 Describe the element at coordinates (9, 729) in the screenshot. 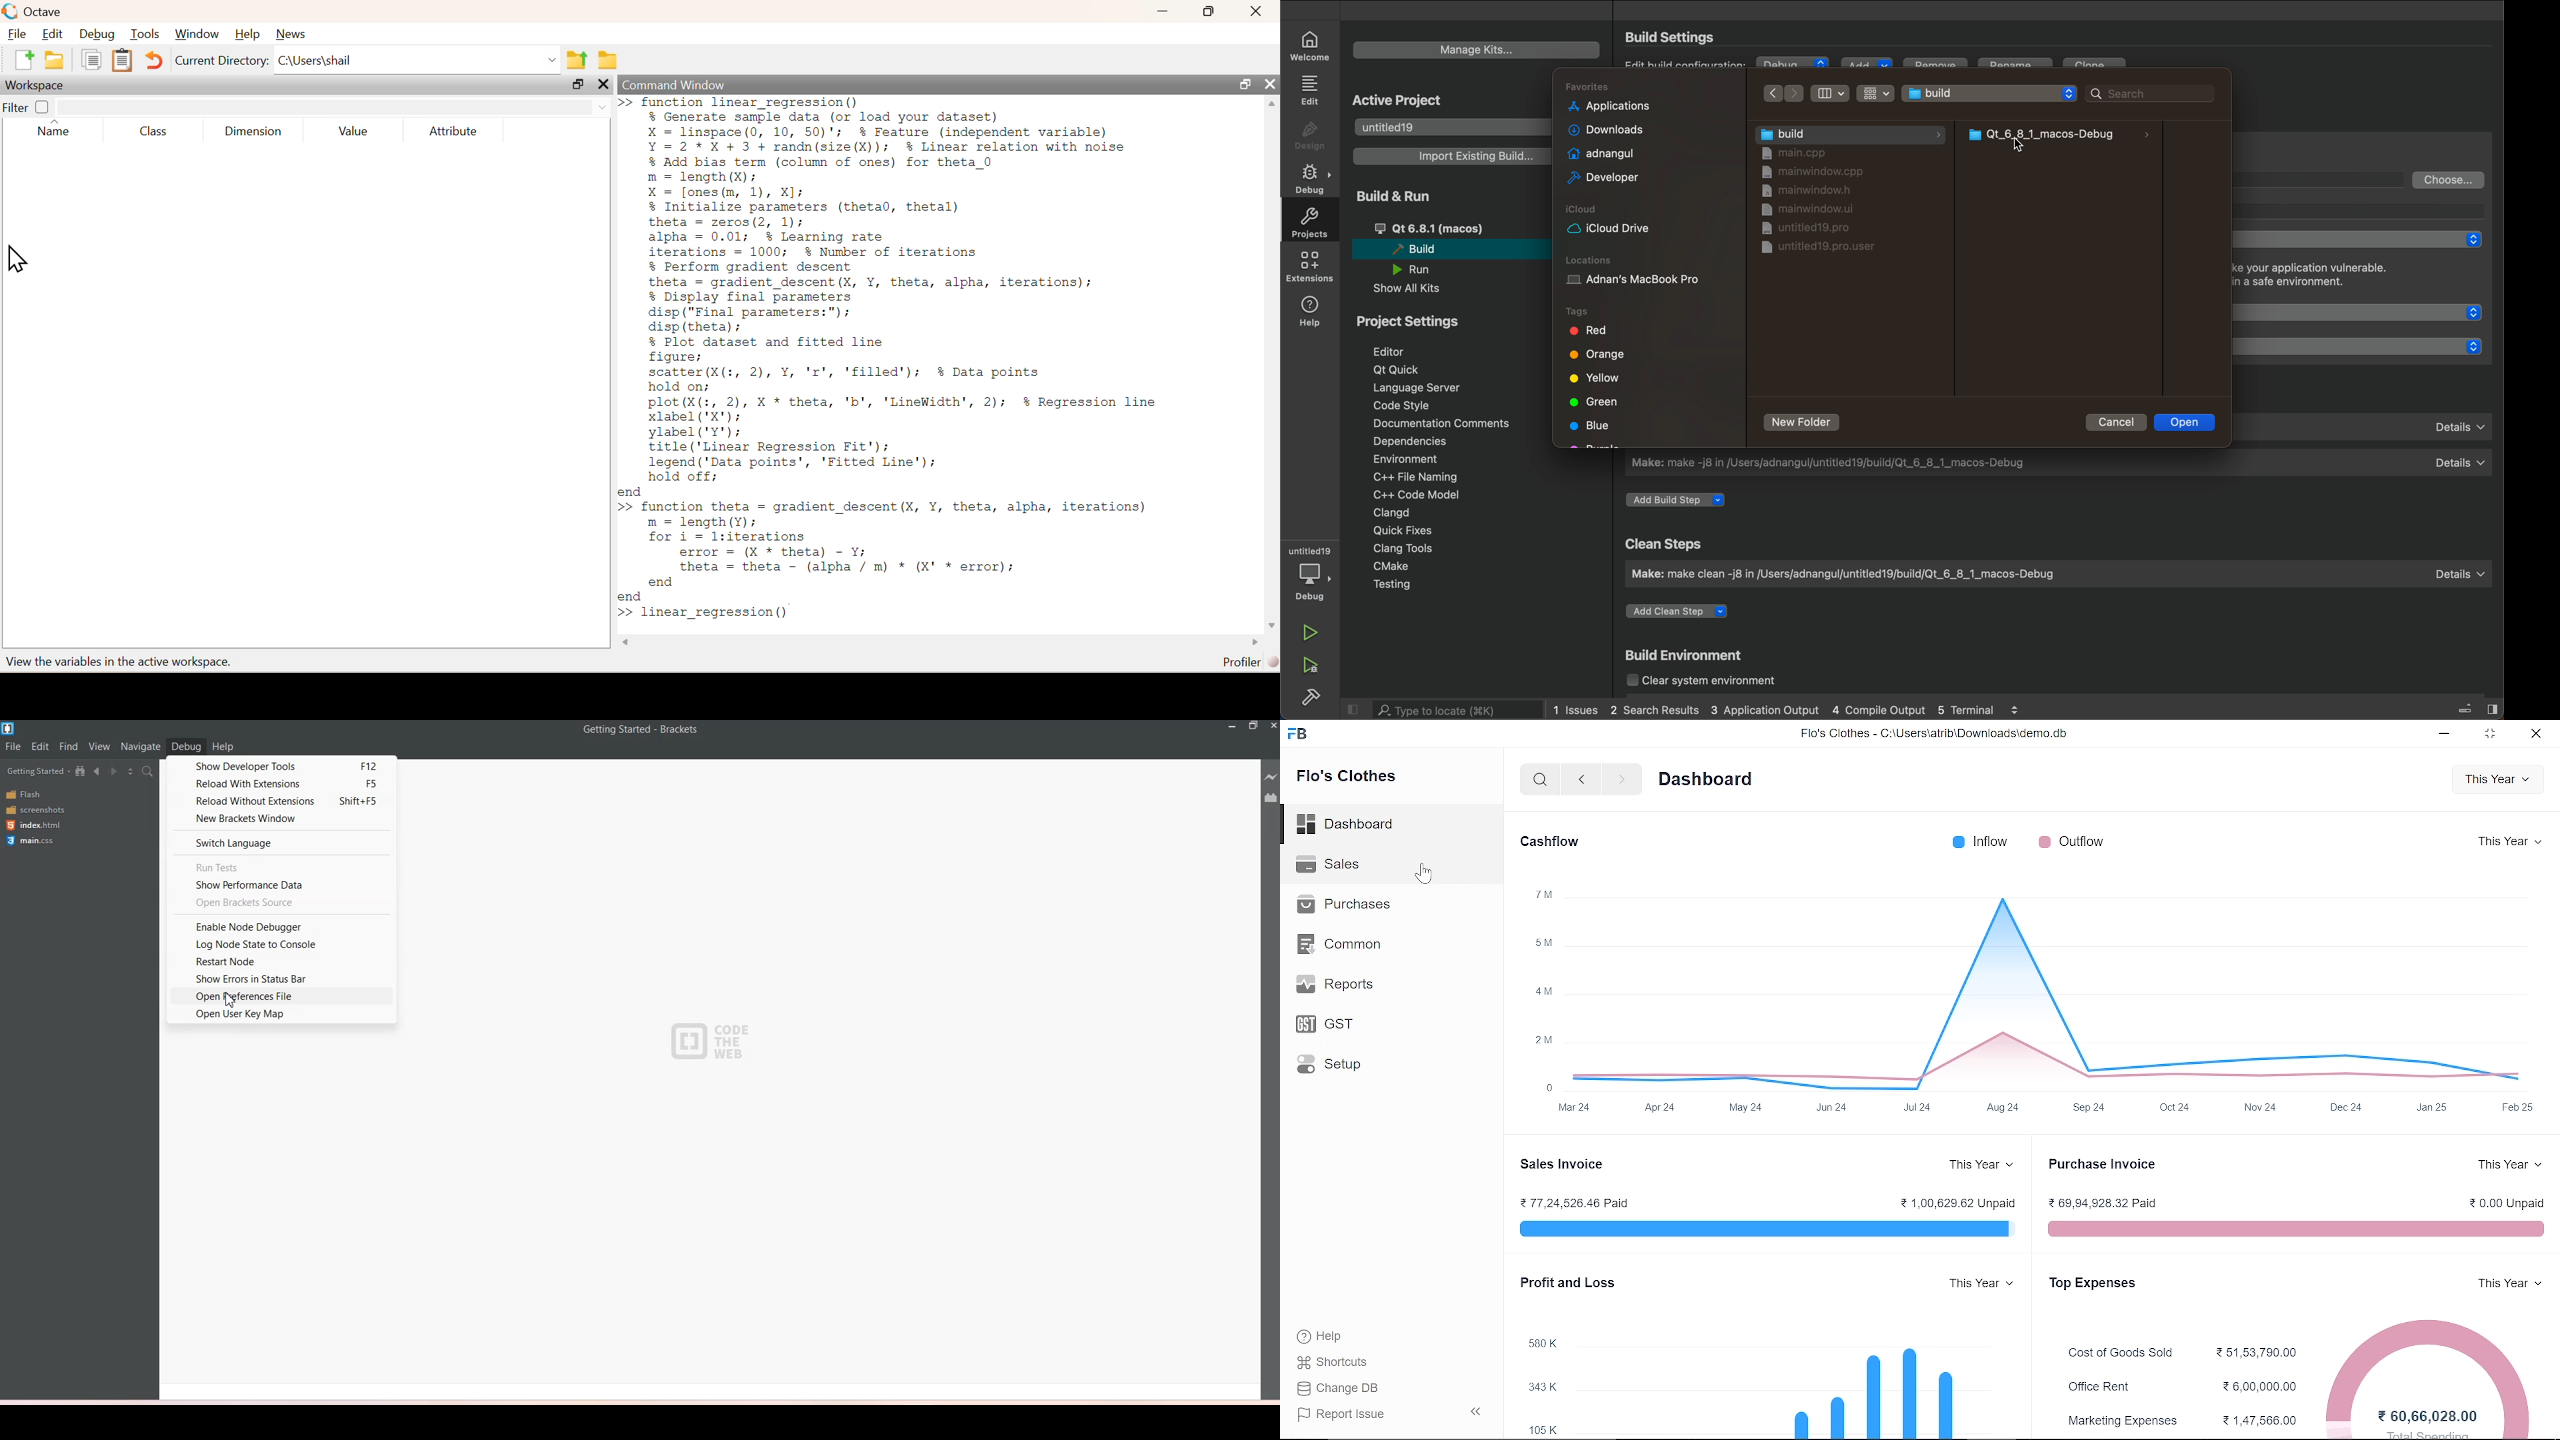

I see `Bracket log` at that location.